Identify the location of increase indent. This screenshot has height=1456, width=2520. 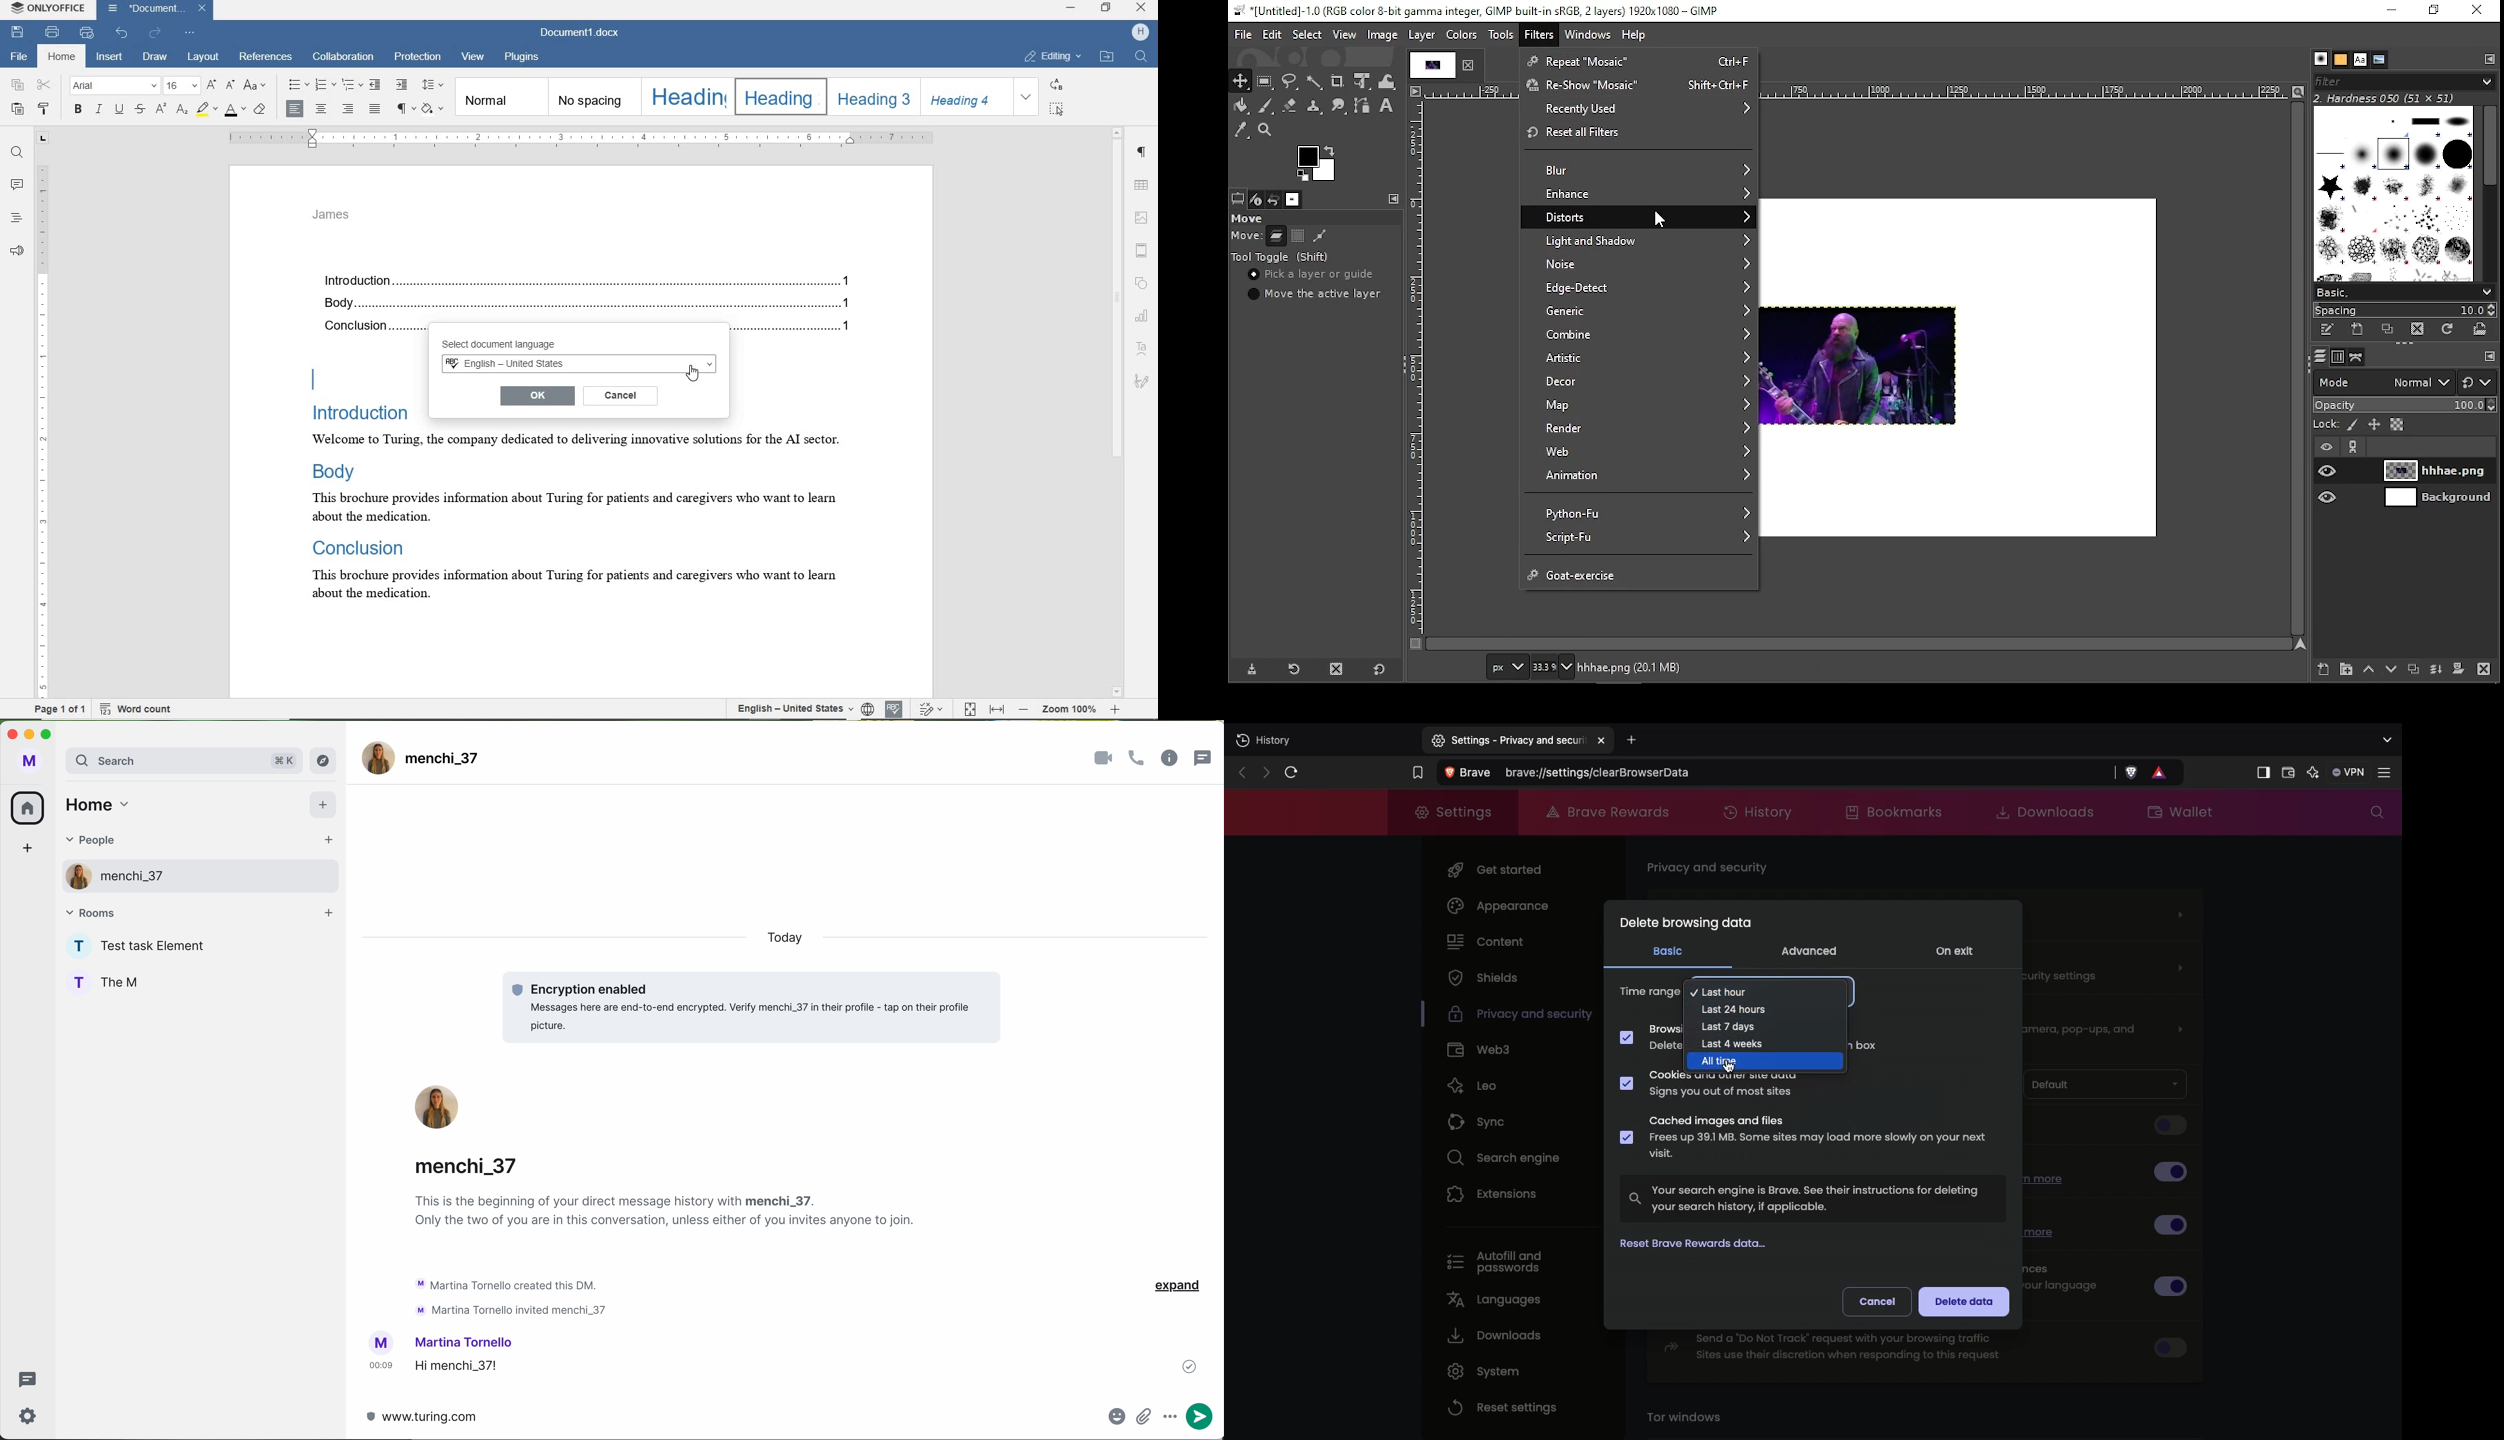
(401, 83).